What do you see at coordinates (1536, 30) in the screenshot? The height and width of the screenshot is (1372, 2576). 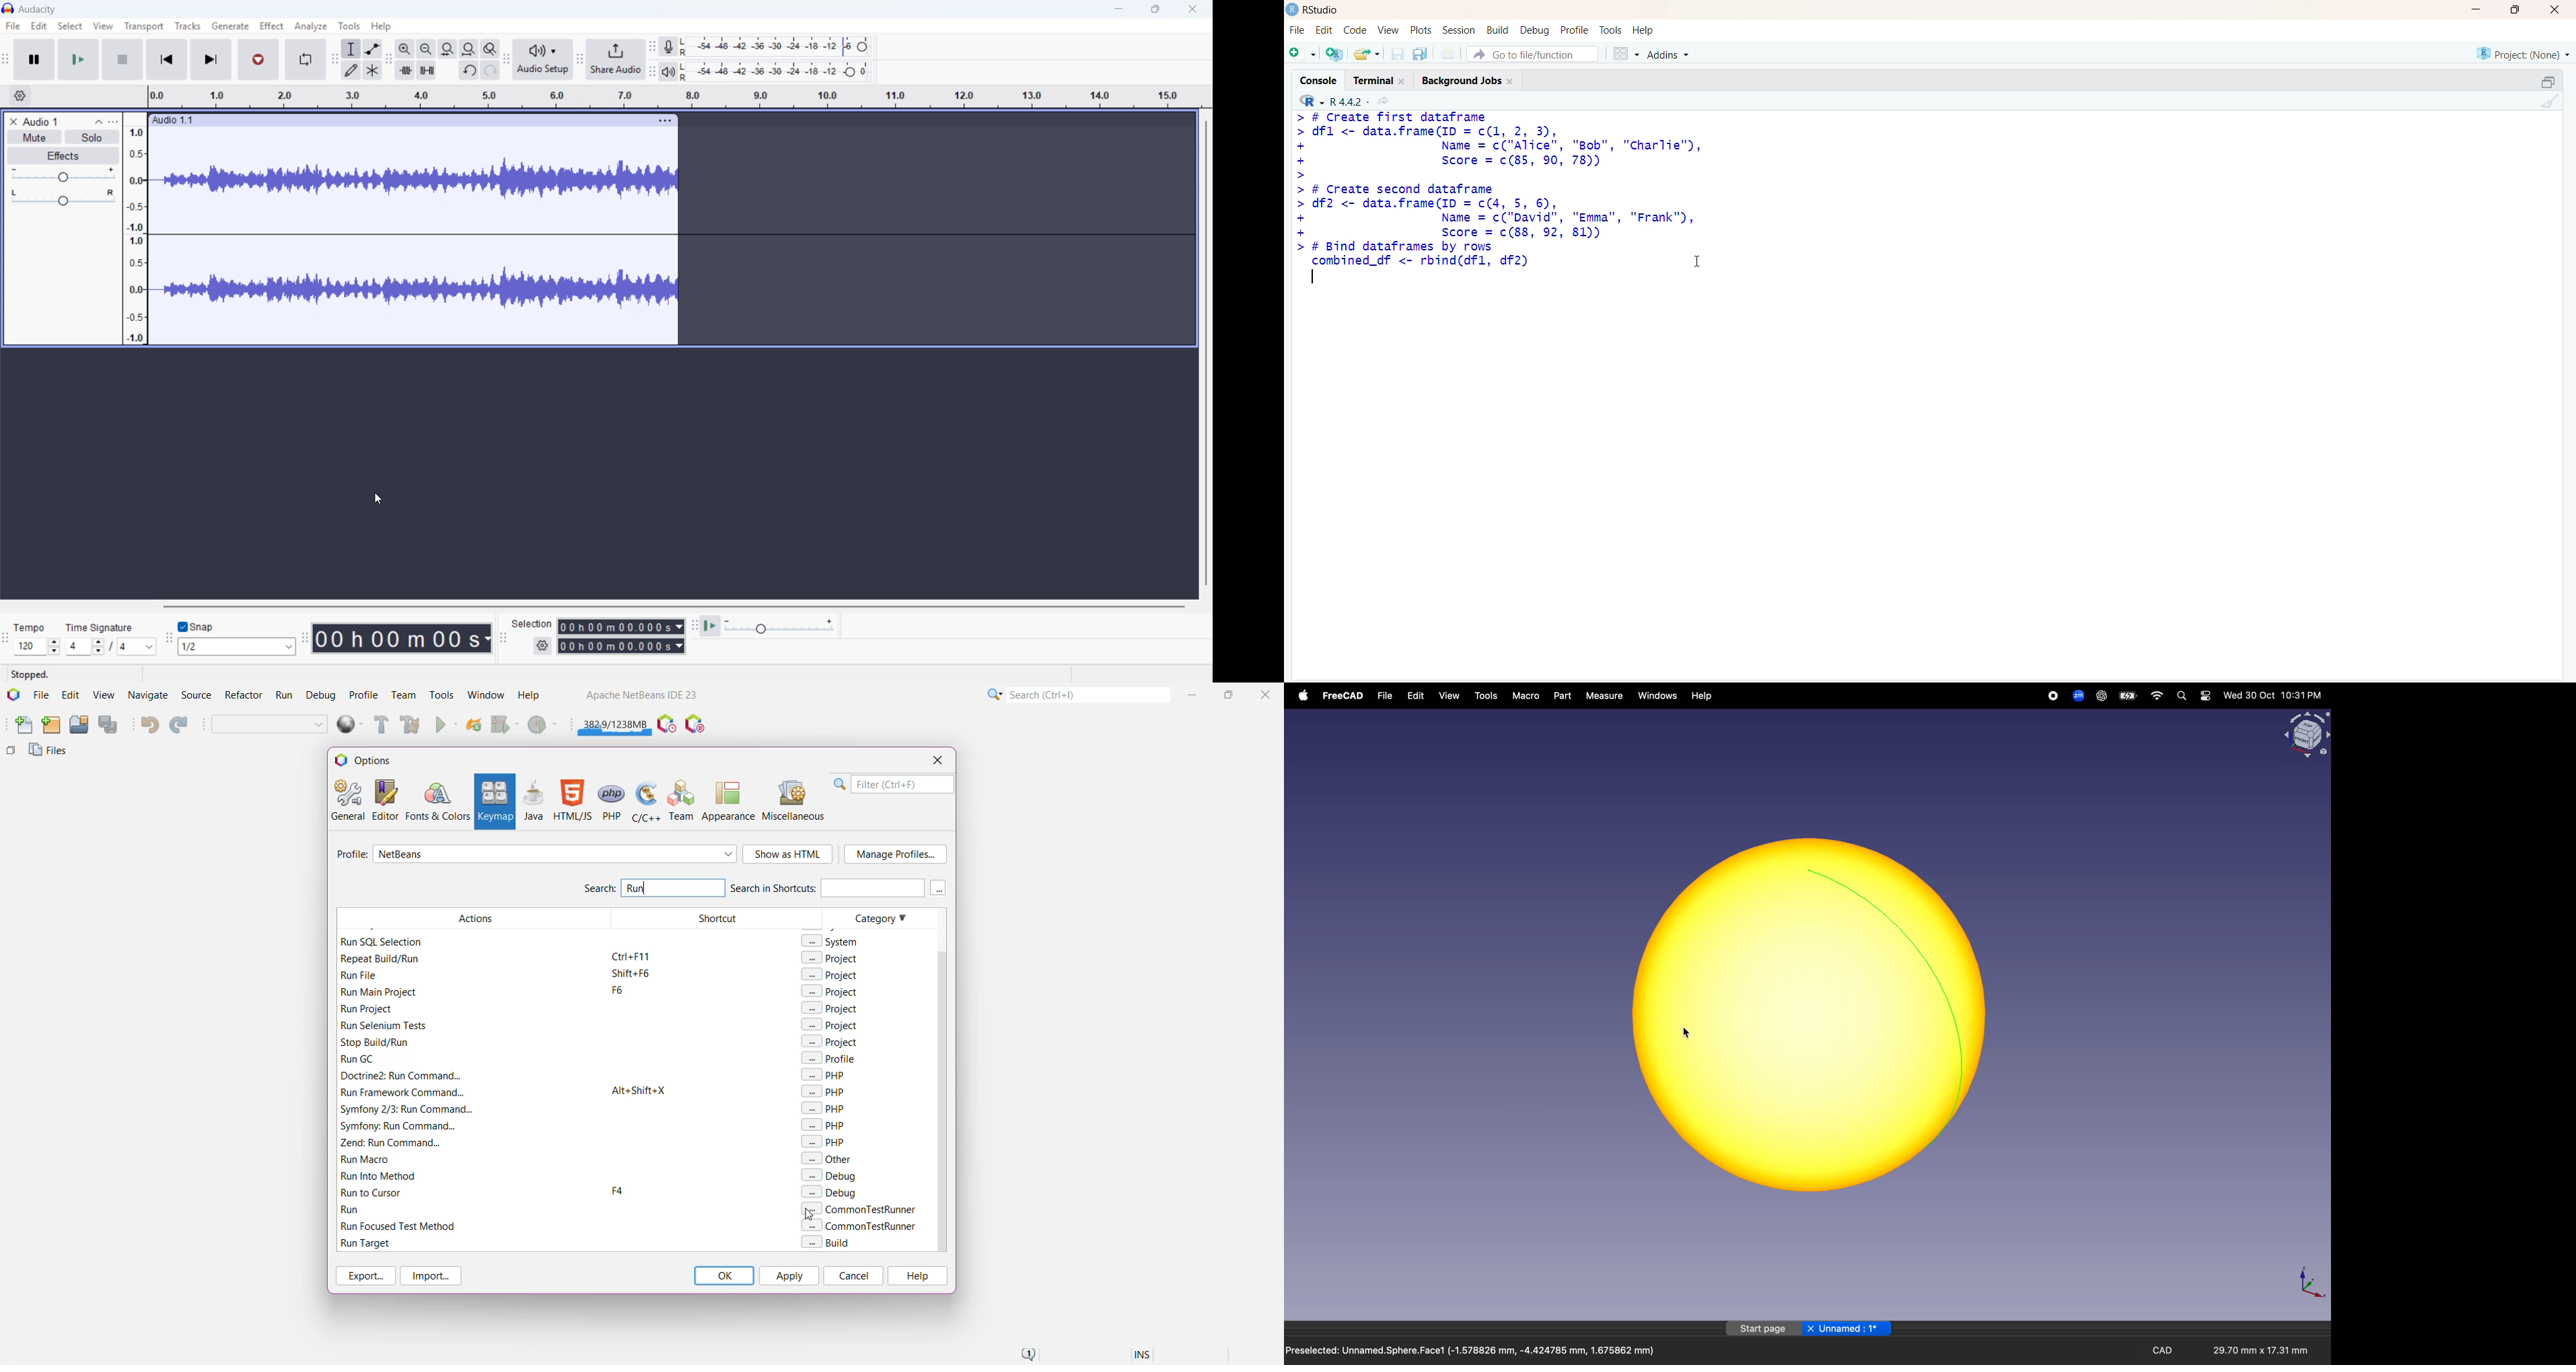 I see `Debug` at bounding box center [1536, 30].